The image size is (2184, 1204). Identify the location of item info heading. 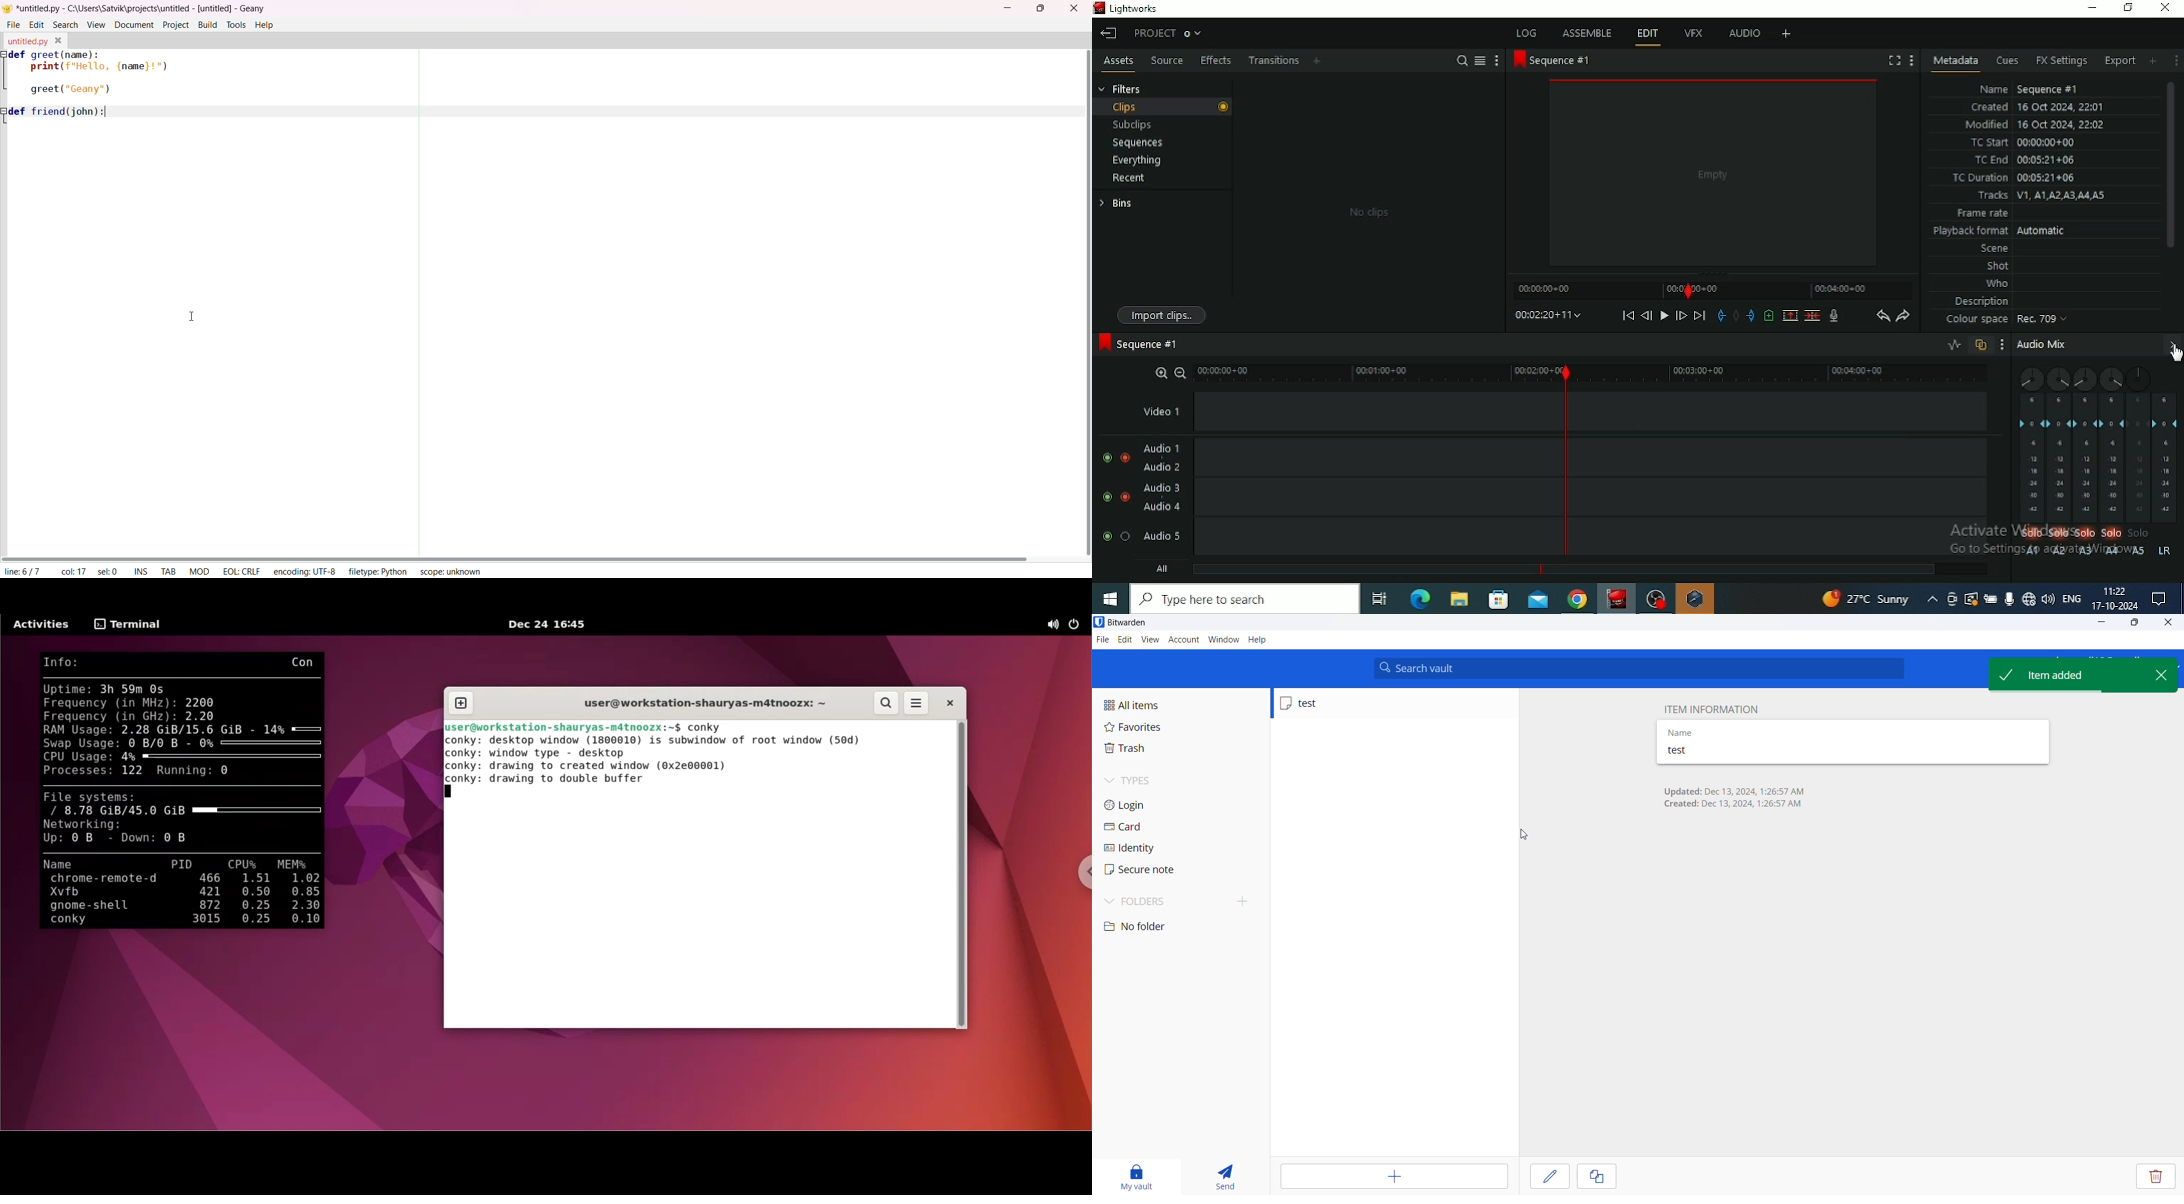
(1713, 707).